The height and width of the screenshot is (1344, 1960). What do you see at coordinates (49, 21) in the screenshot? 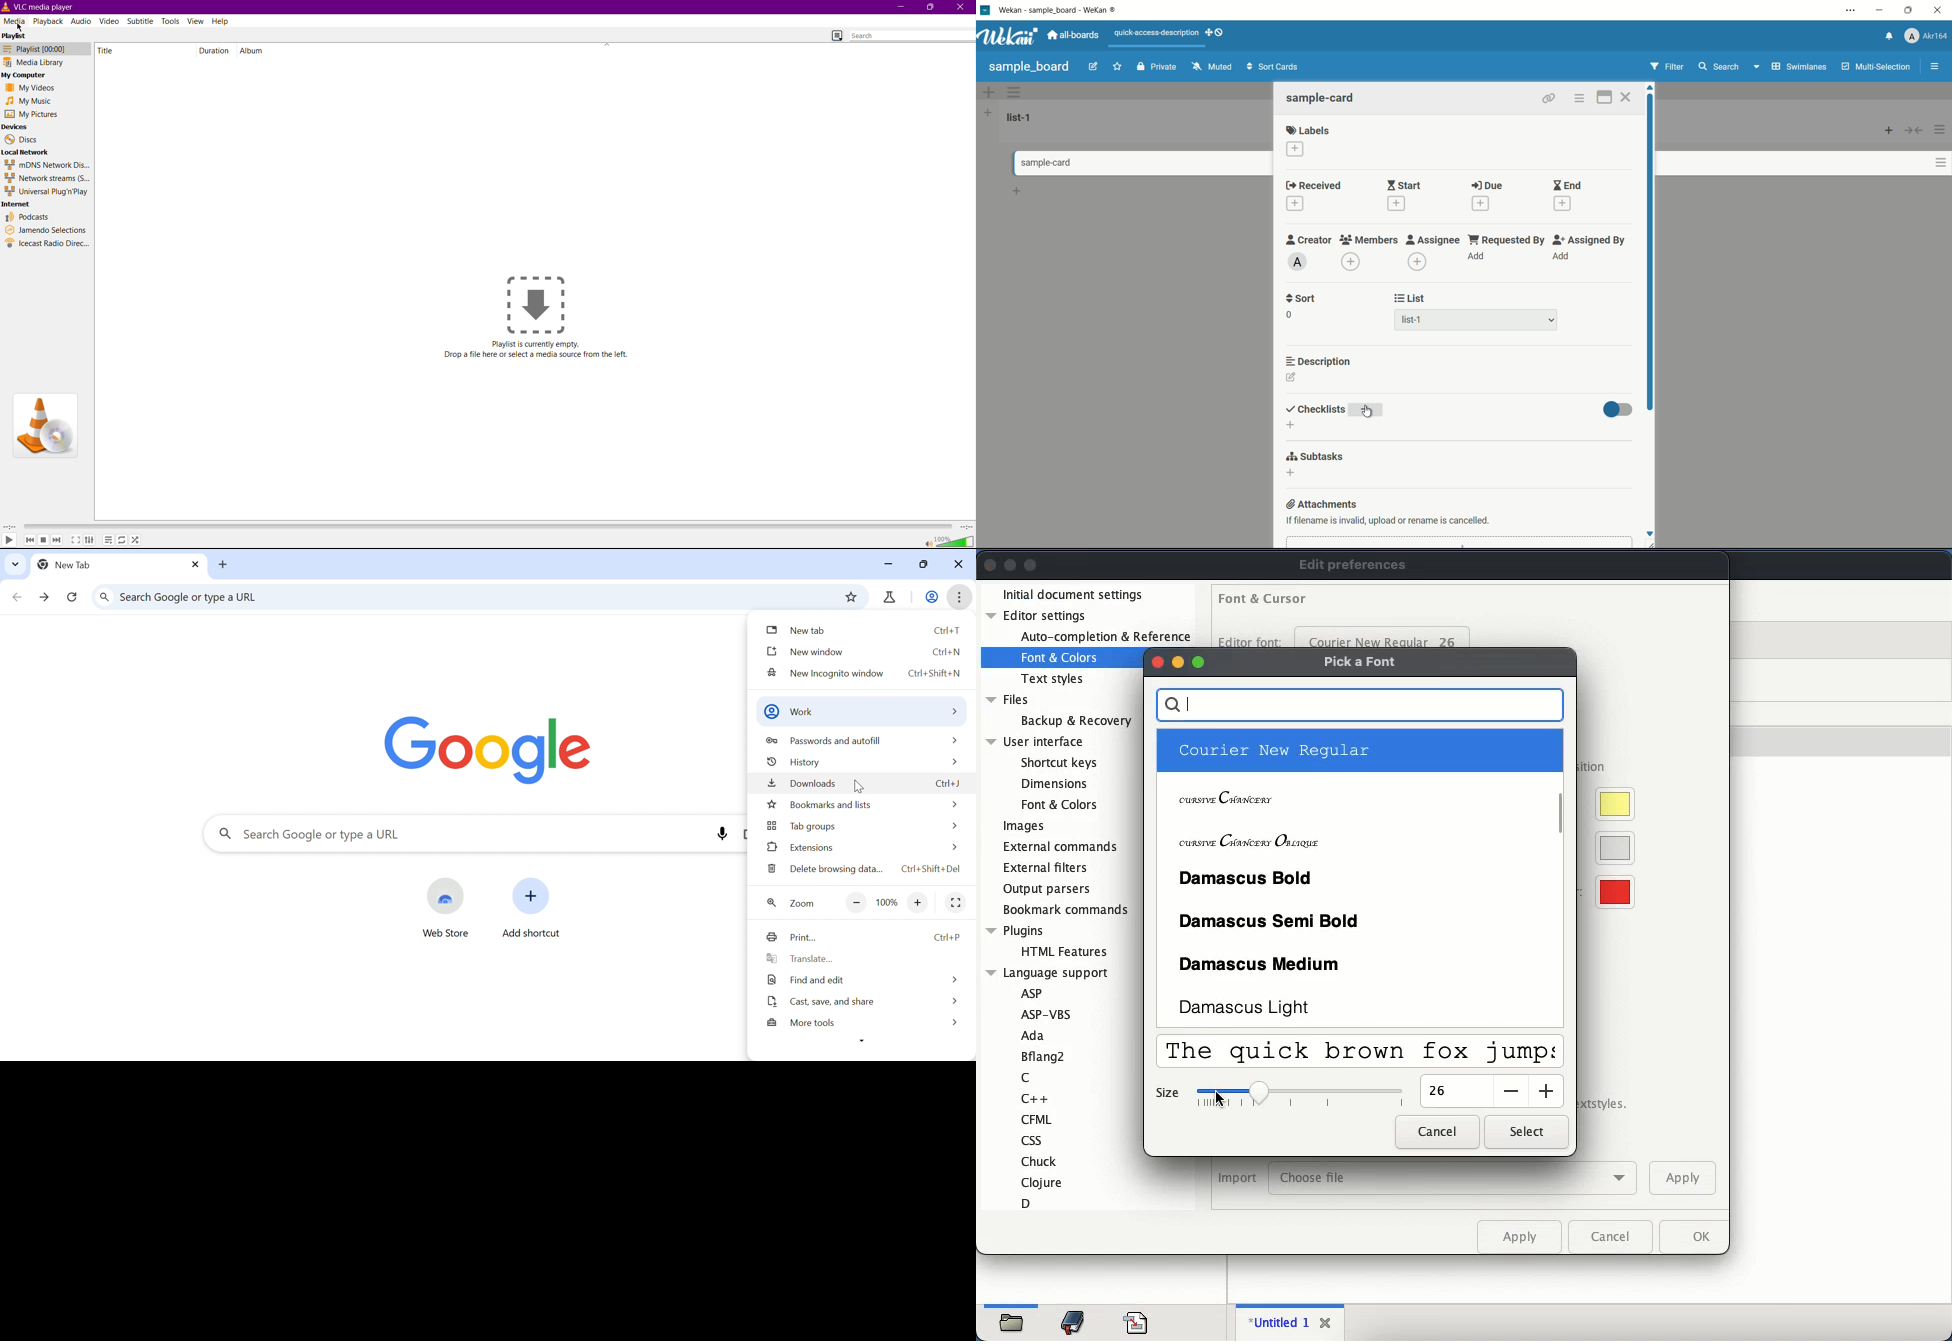
I see `Playback` at bounding box center [49, 21].